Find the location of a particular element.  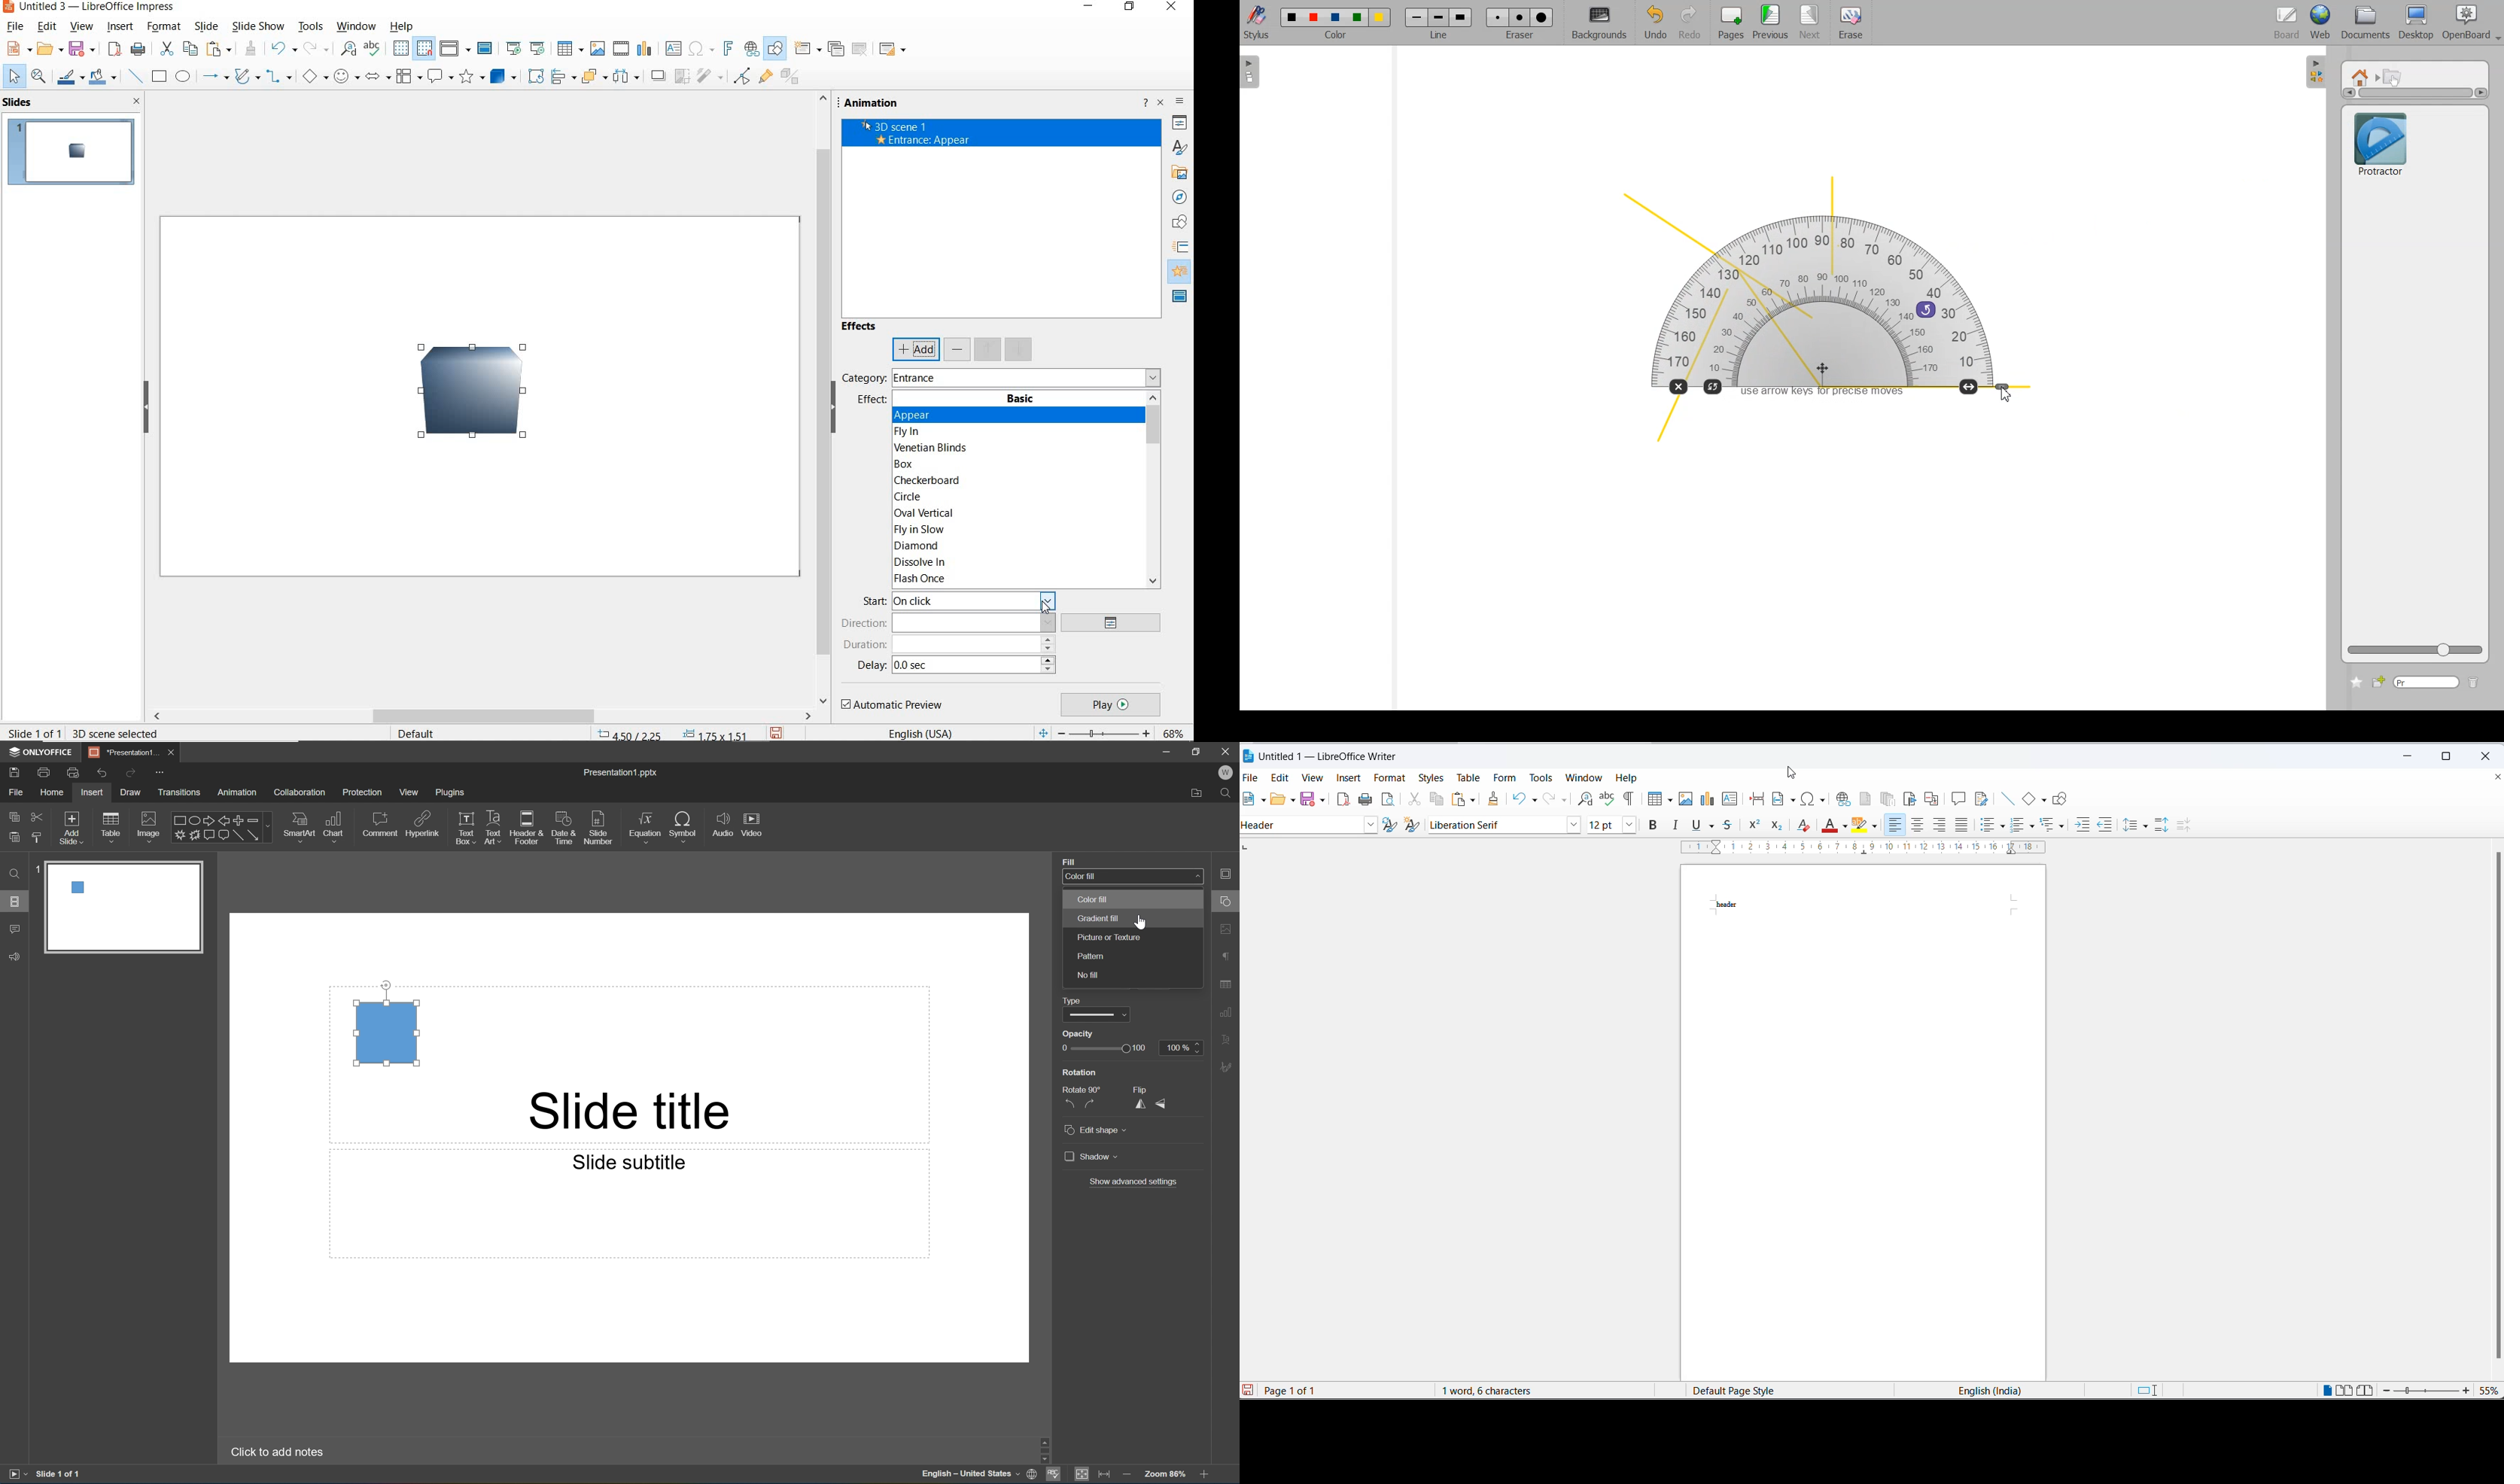

1 word, 6 characters is located at coordinates (1503, 1391).